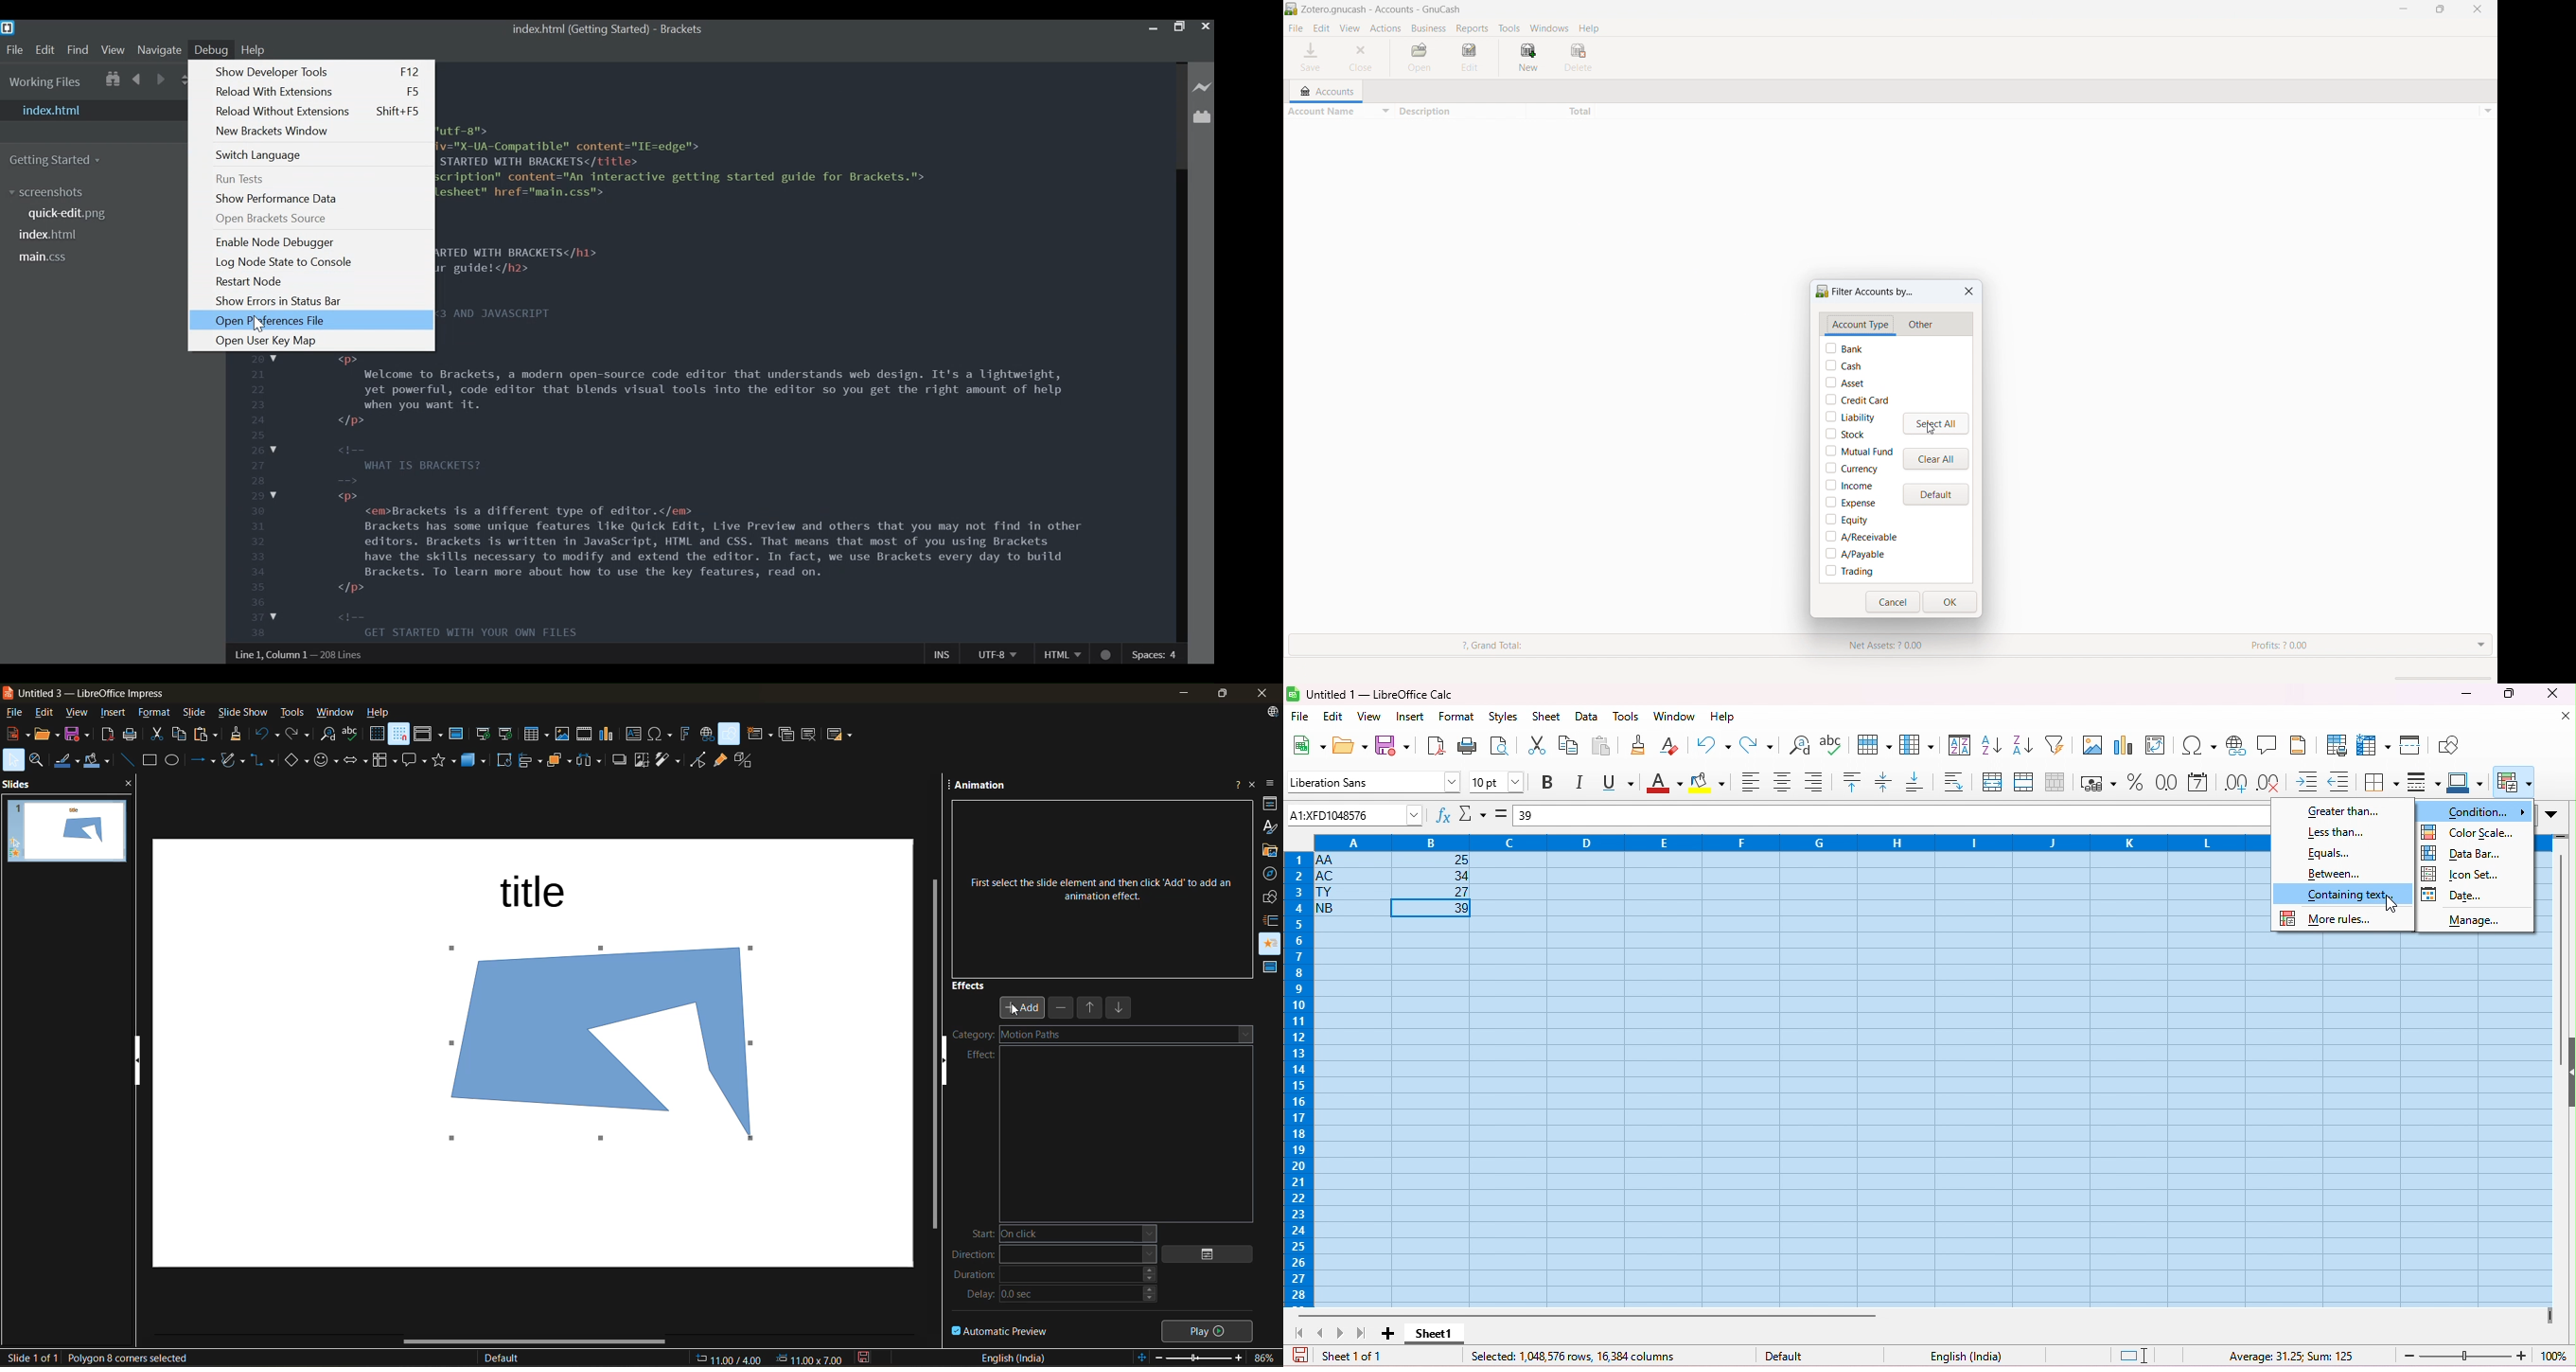 This screenshot has width=2576, height=1372. I want to click on insert fontwork text, so click(684, 735).